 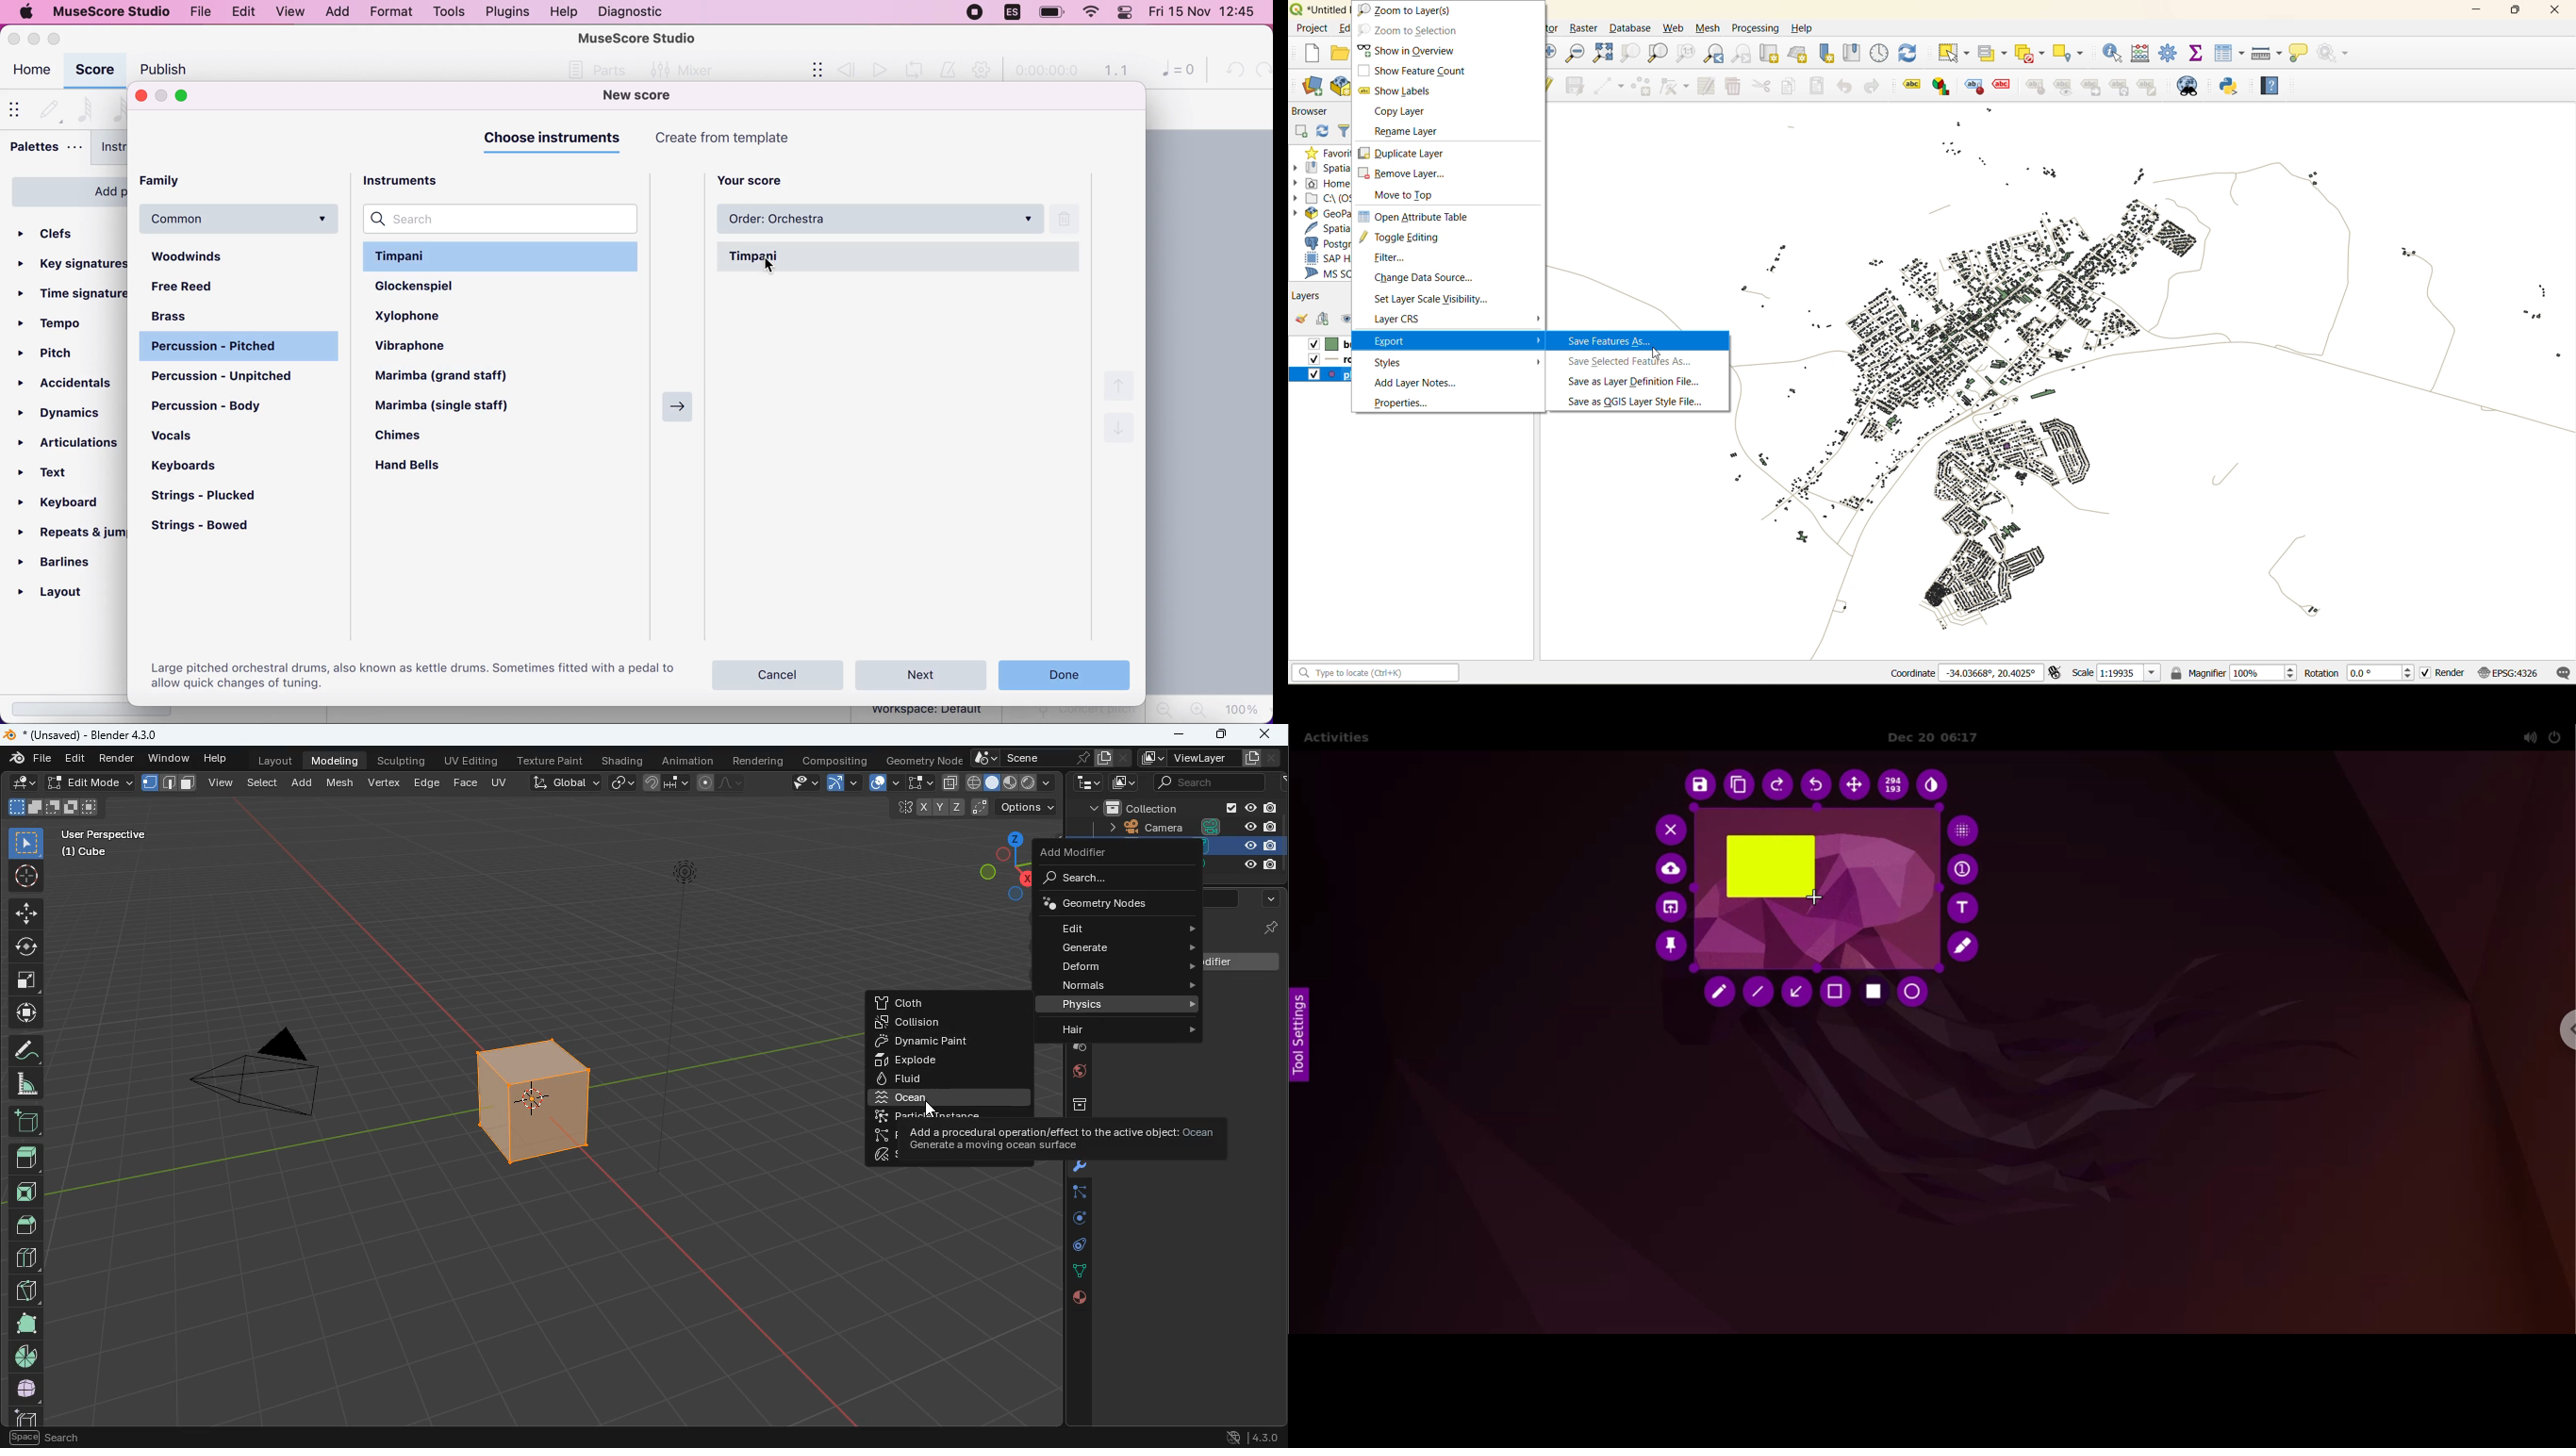 I want to click on pan view, so click(x=36, y=1437).